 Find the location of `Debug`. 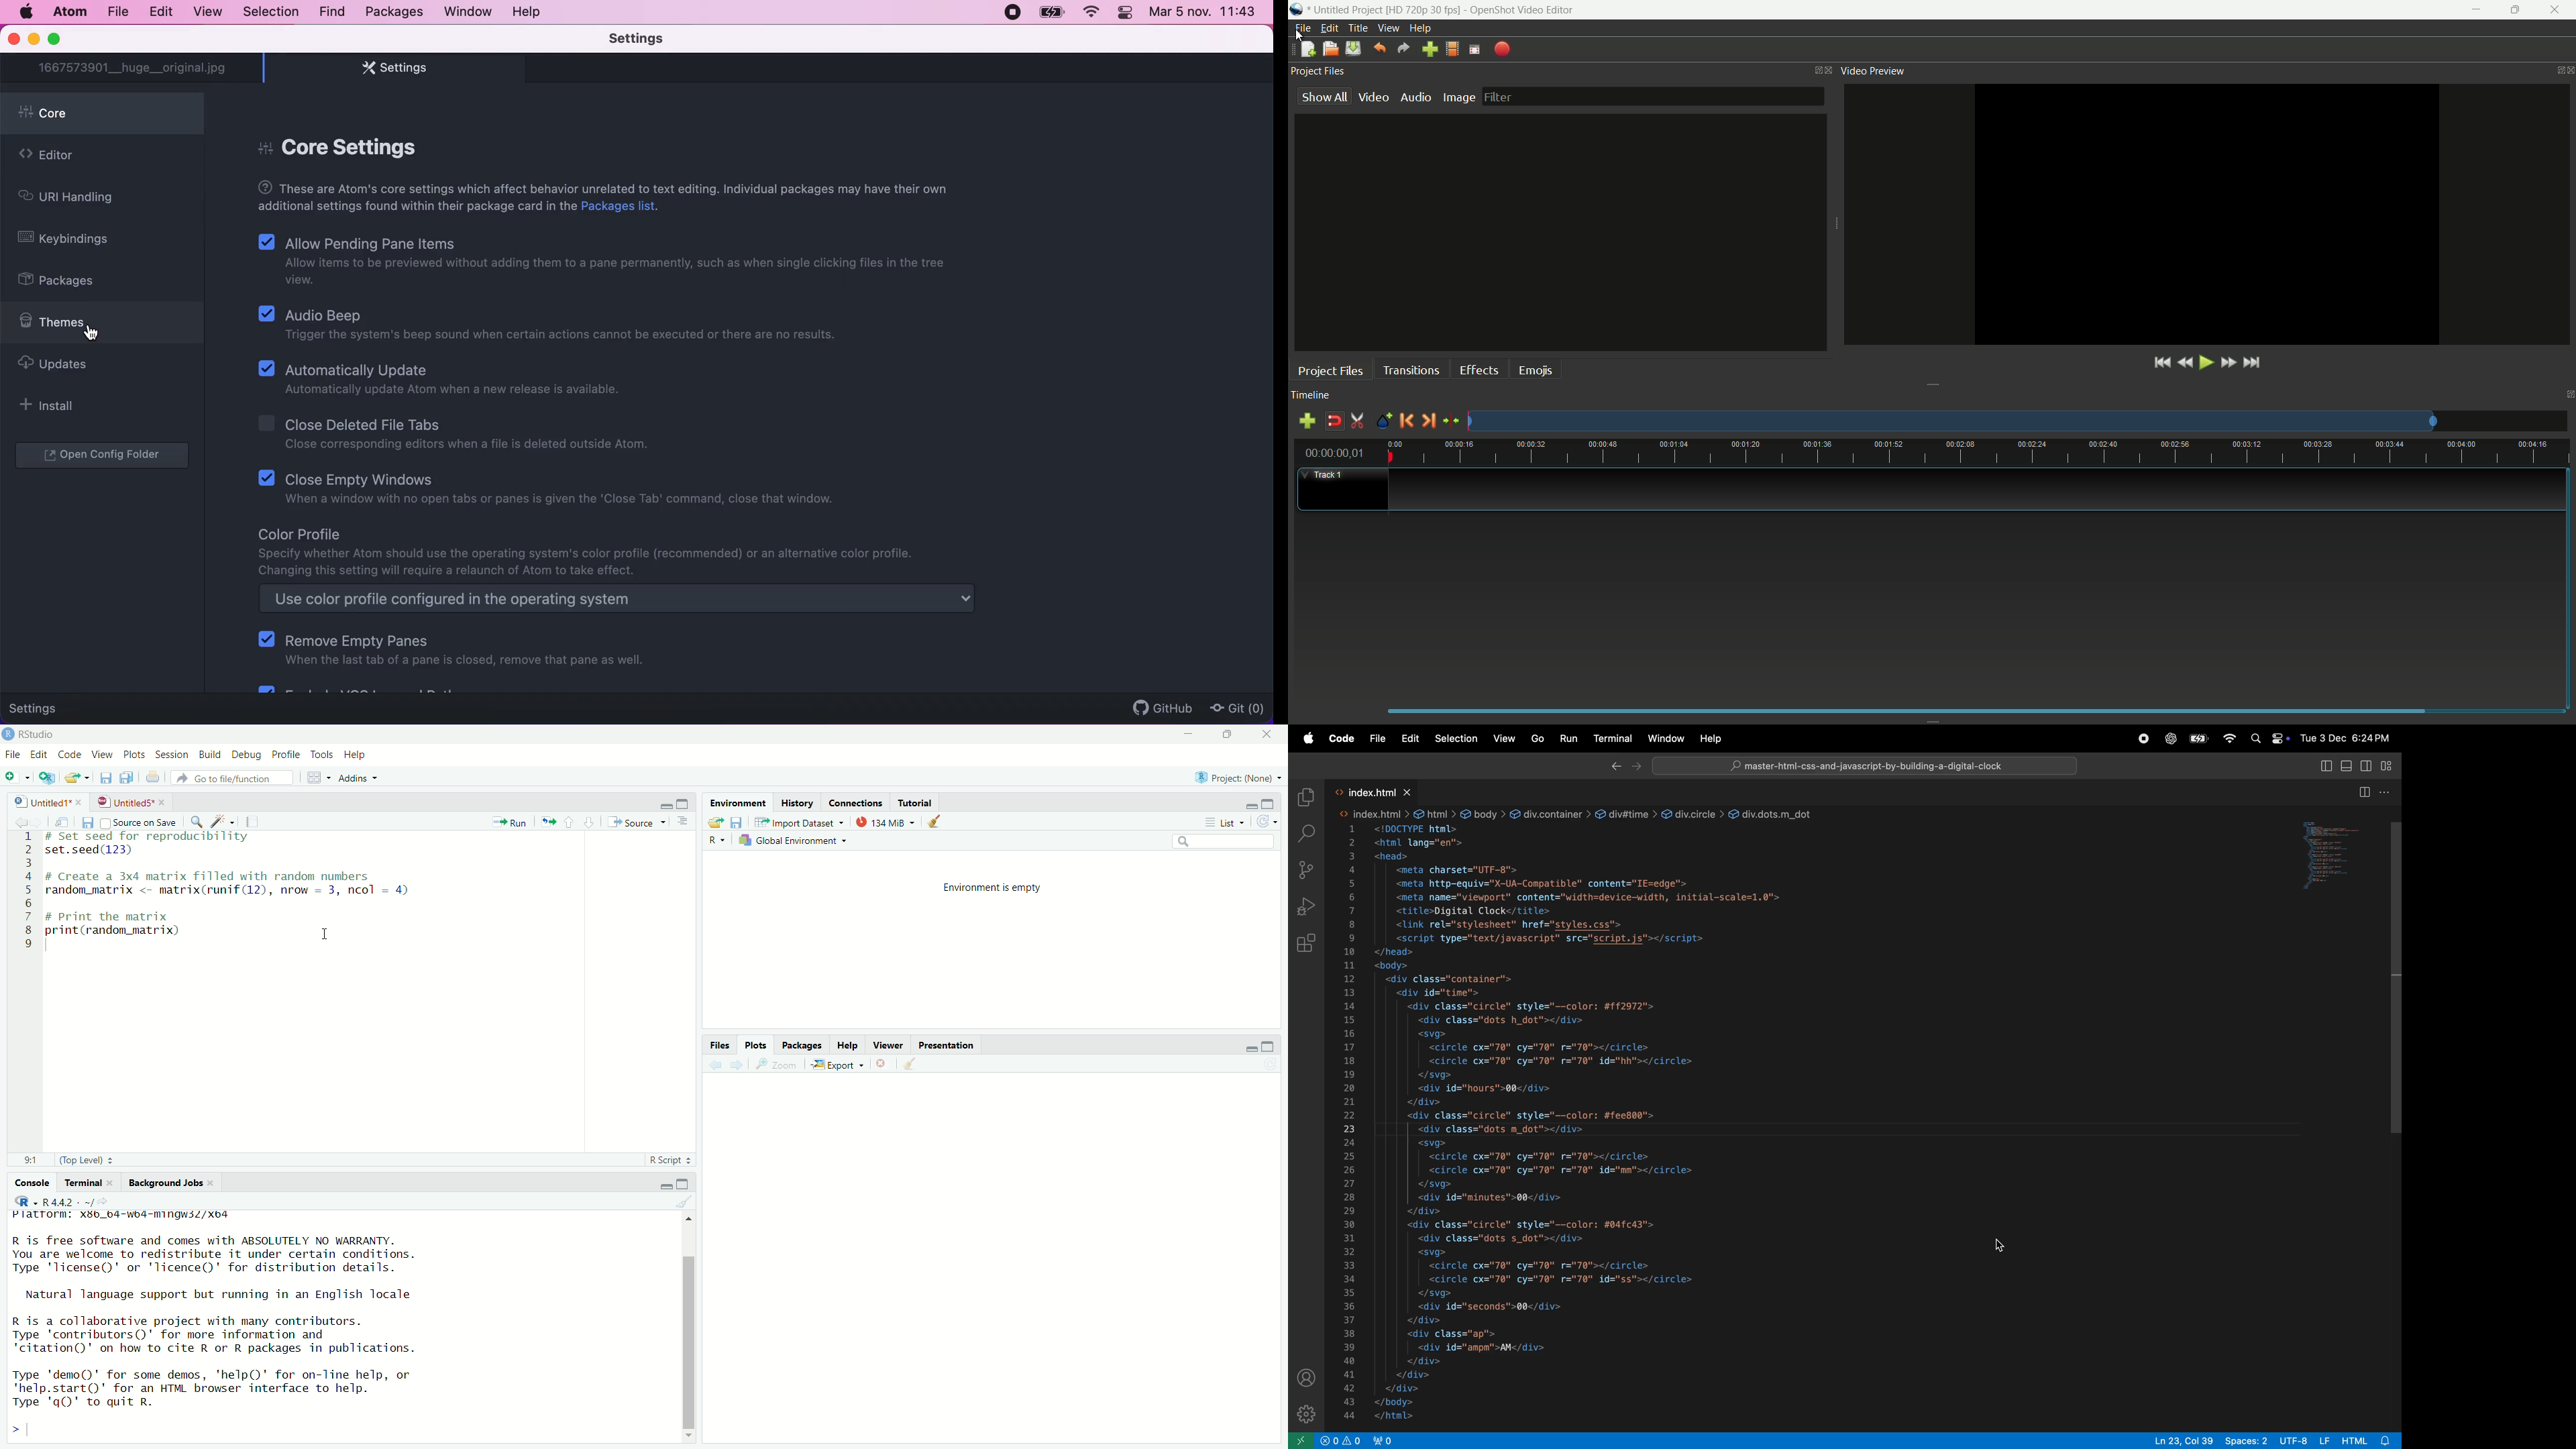

Debug is located at coordinates (247, 753).